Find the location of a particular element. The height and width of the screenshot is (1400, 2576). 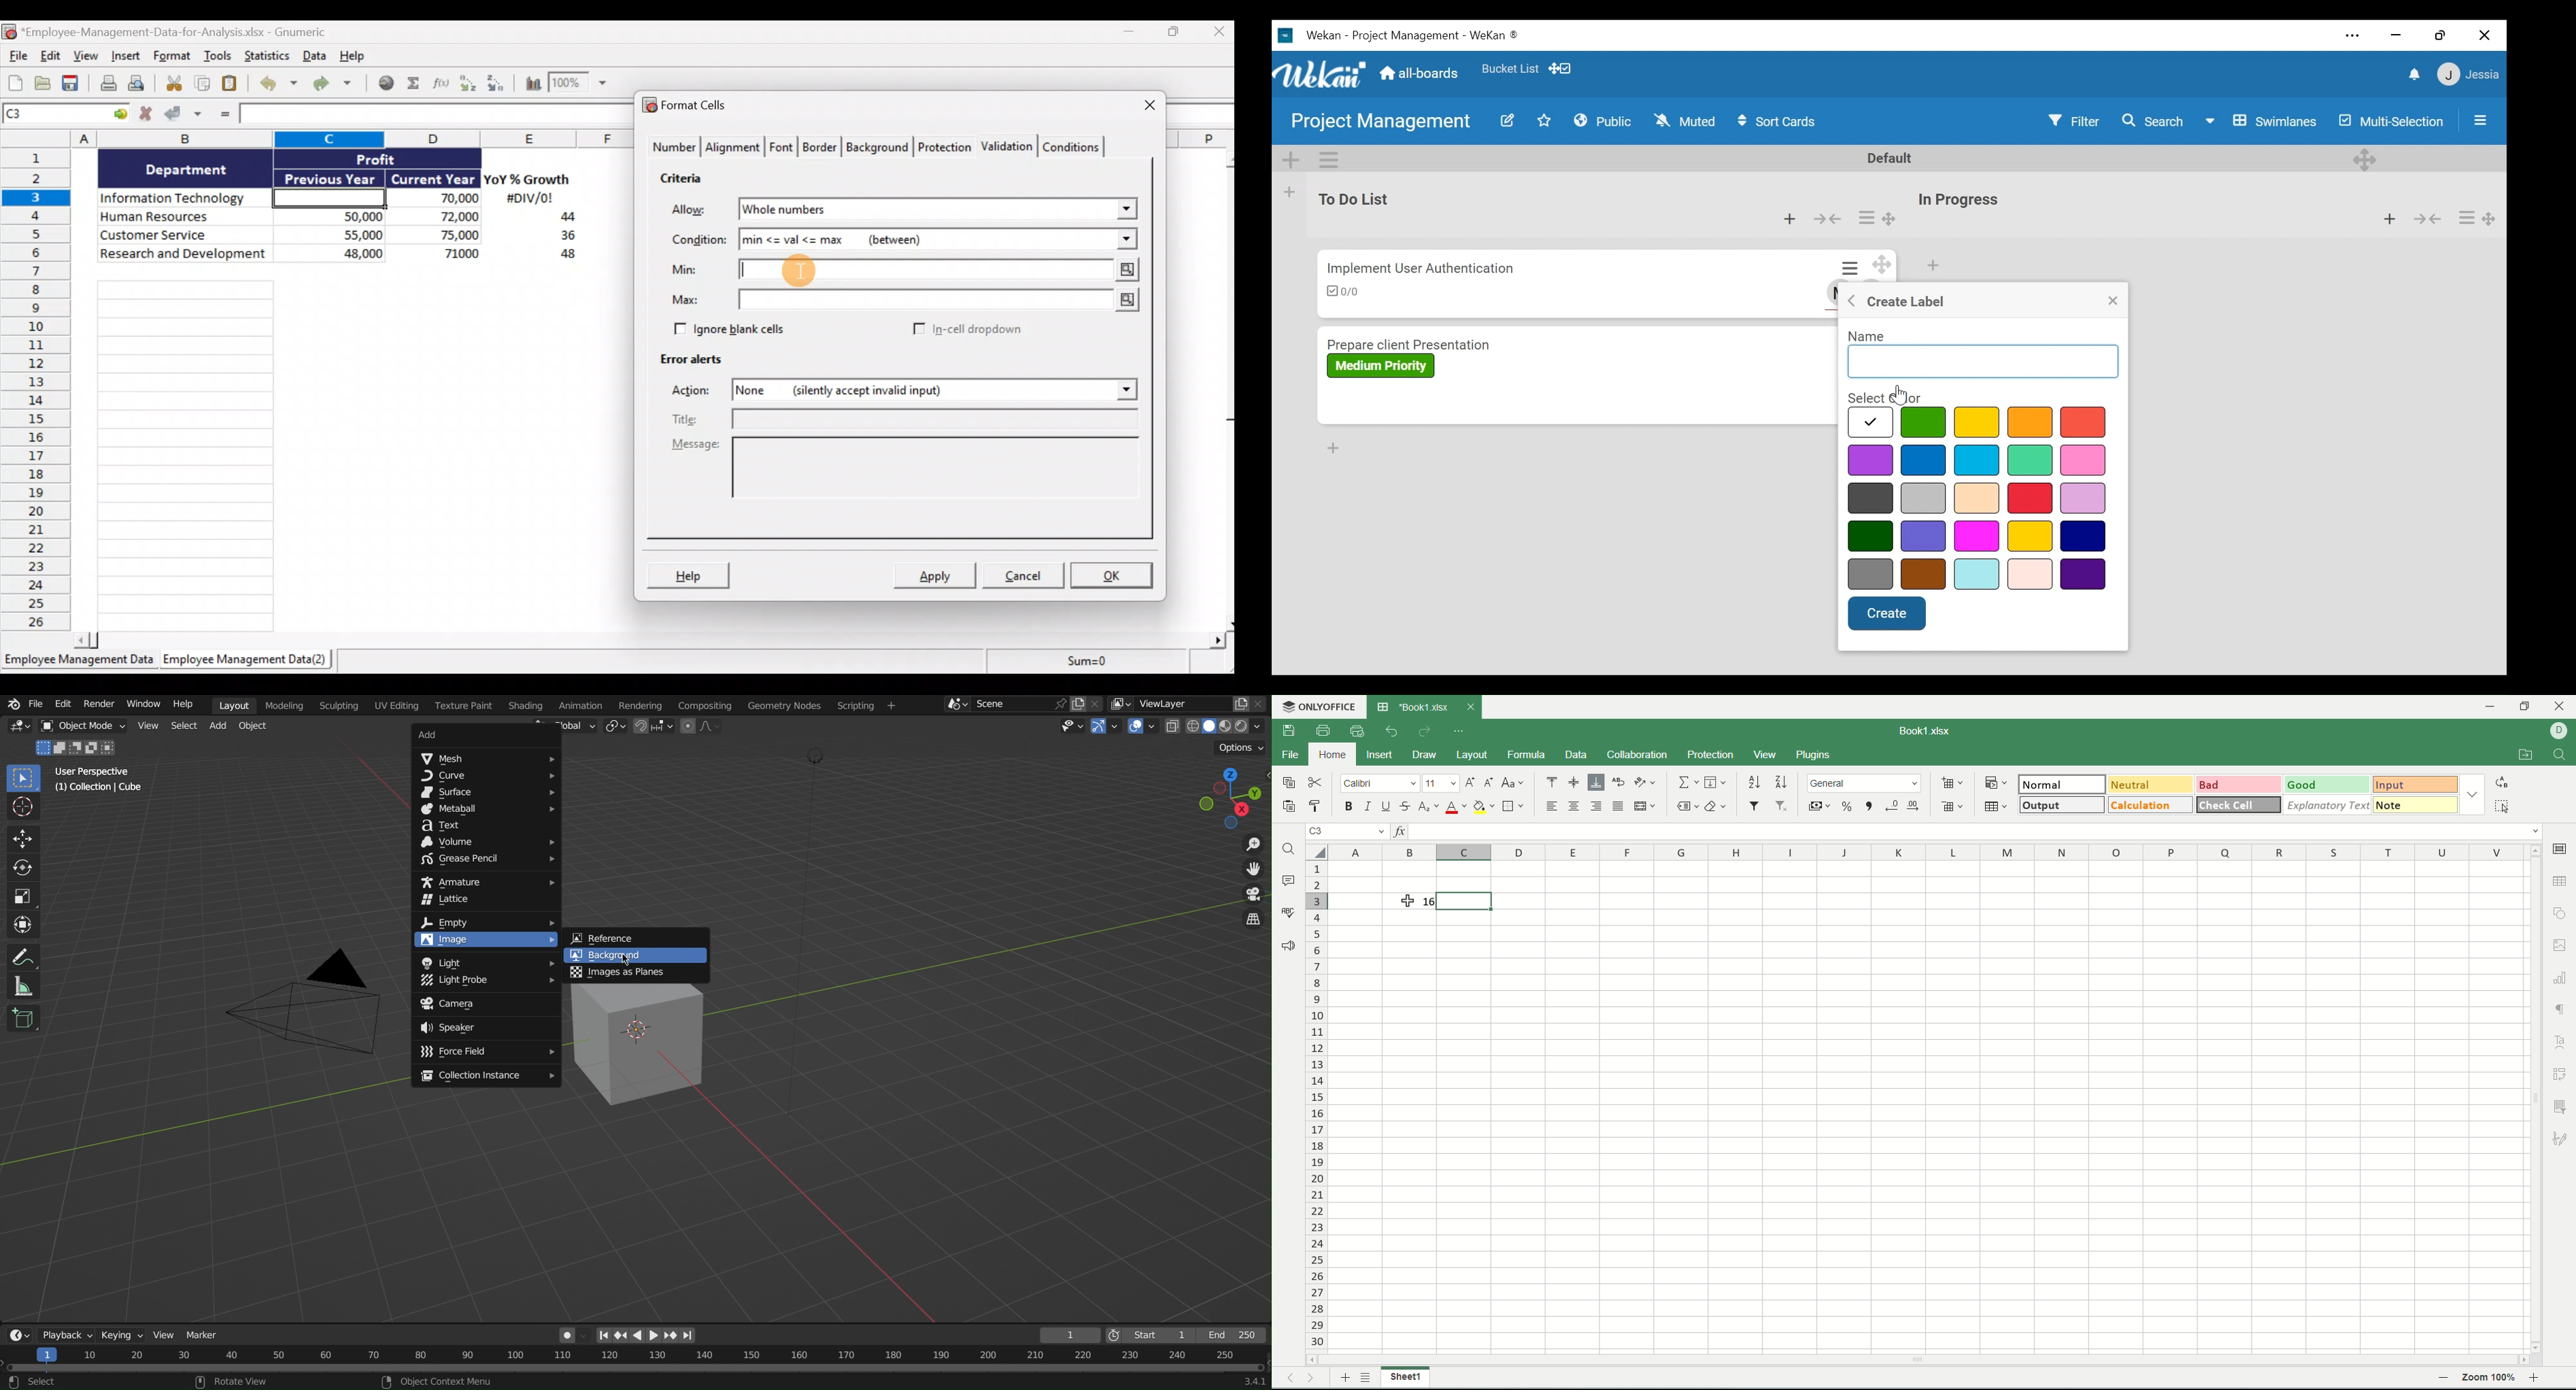

Multi-Selection is located at coordinates (2393, 121).